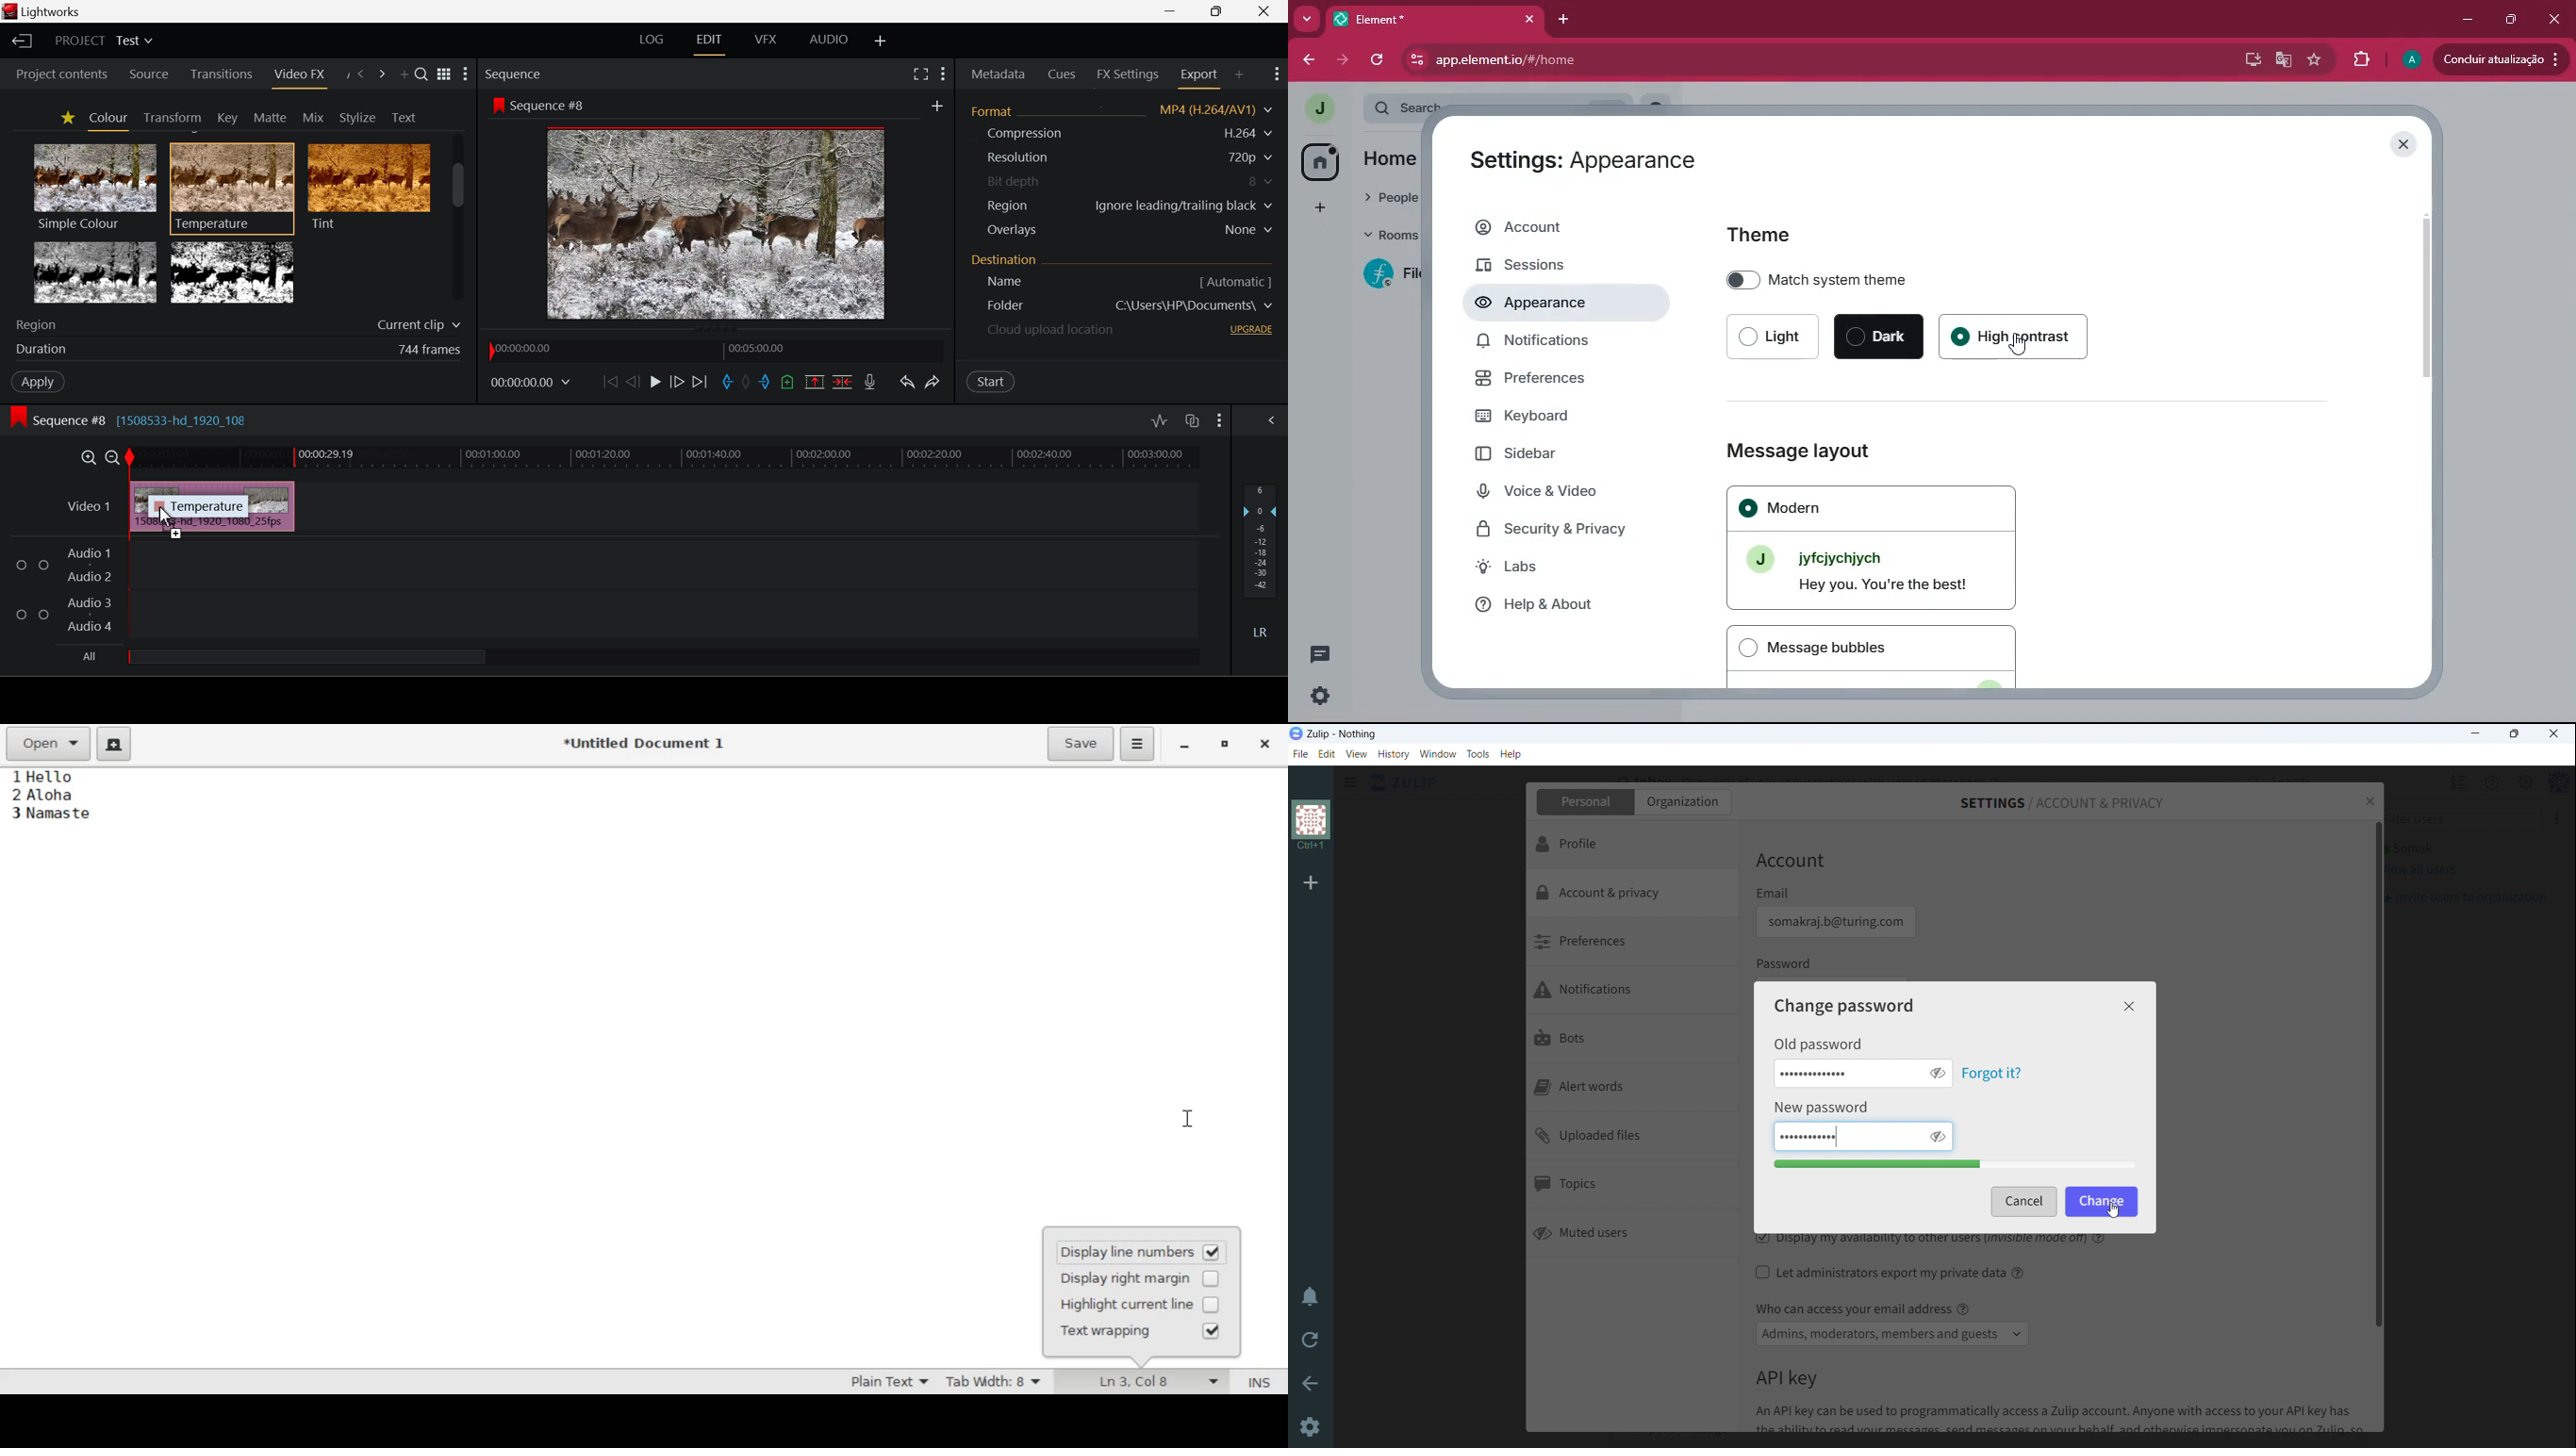  I want to click on scrollbar, so click(2380, 1073).